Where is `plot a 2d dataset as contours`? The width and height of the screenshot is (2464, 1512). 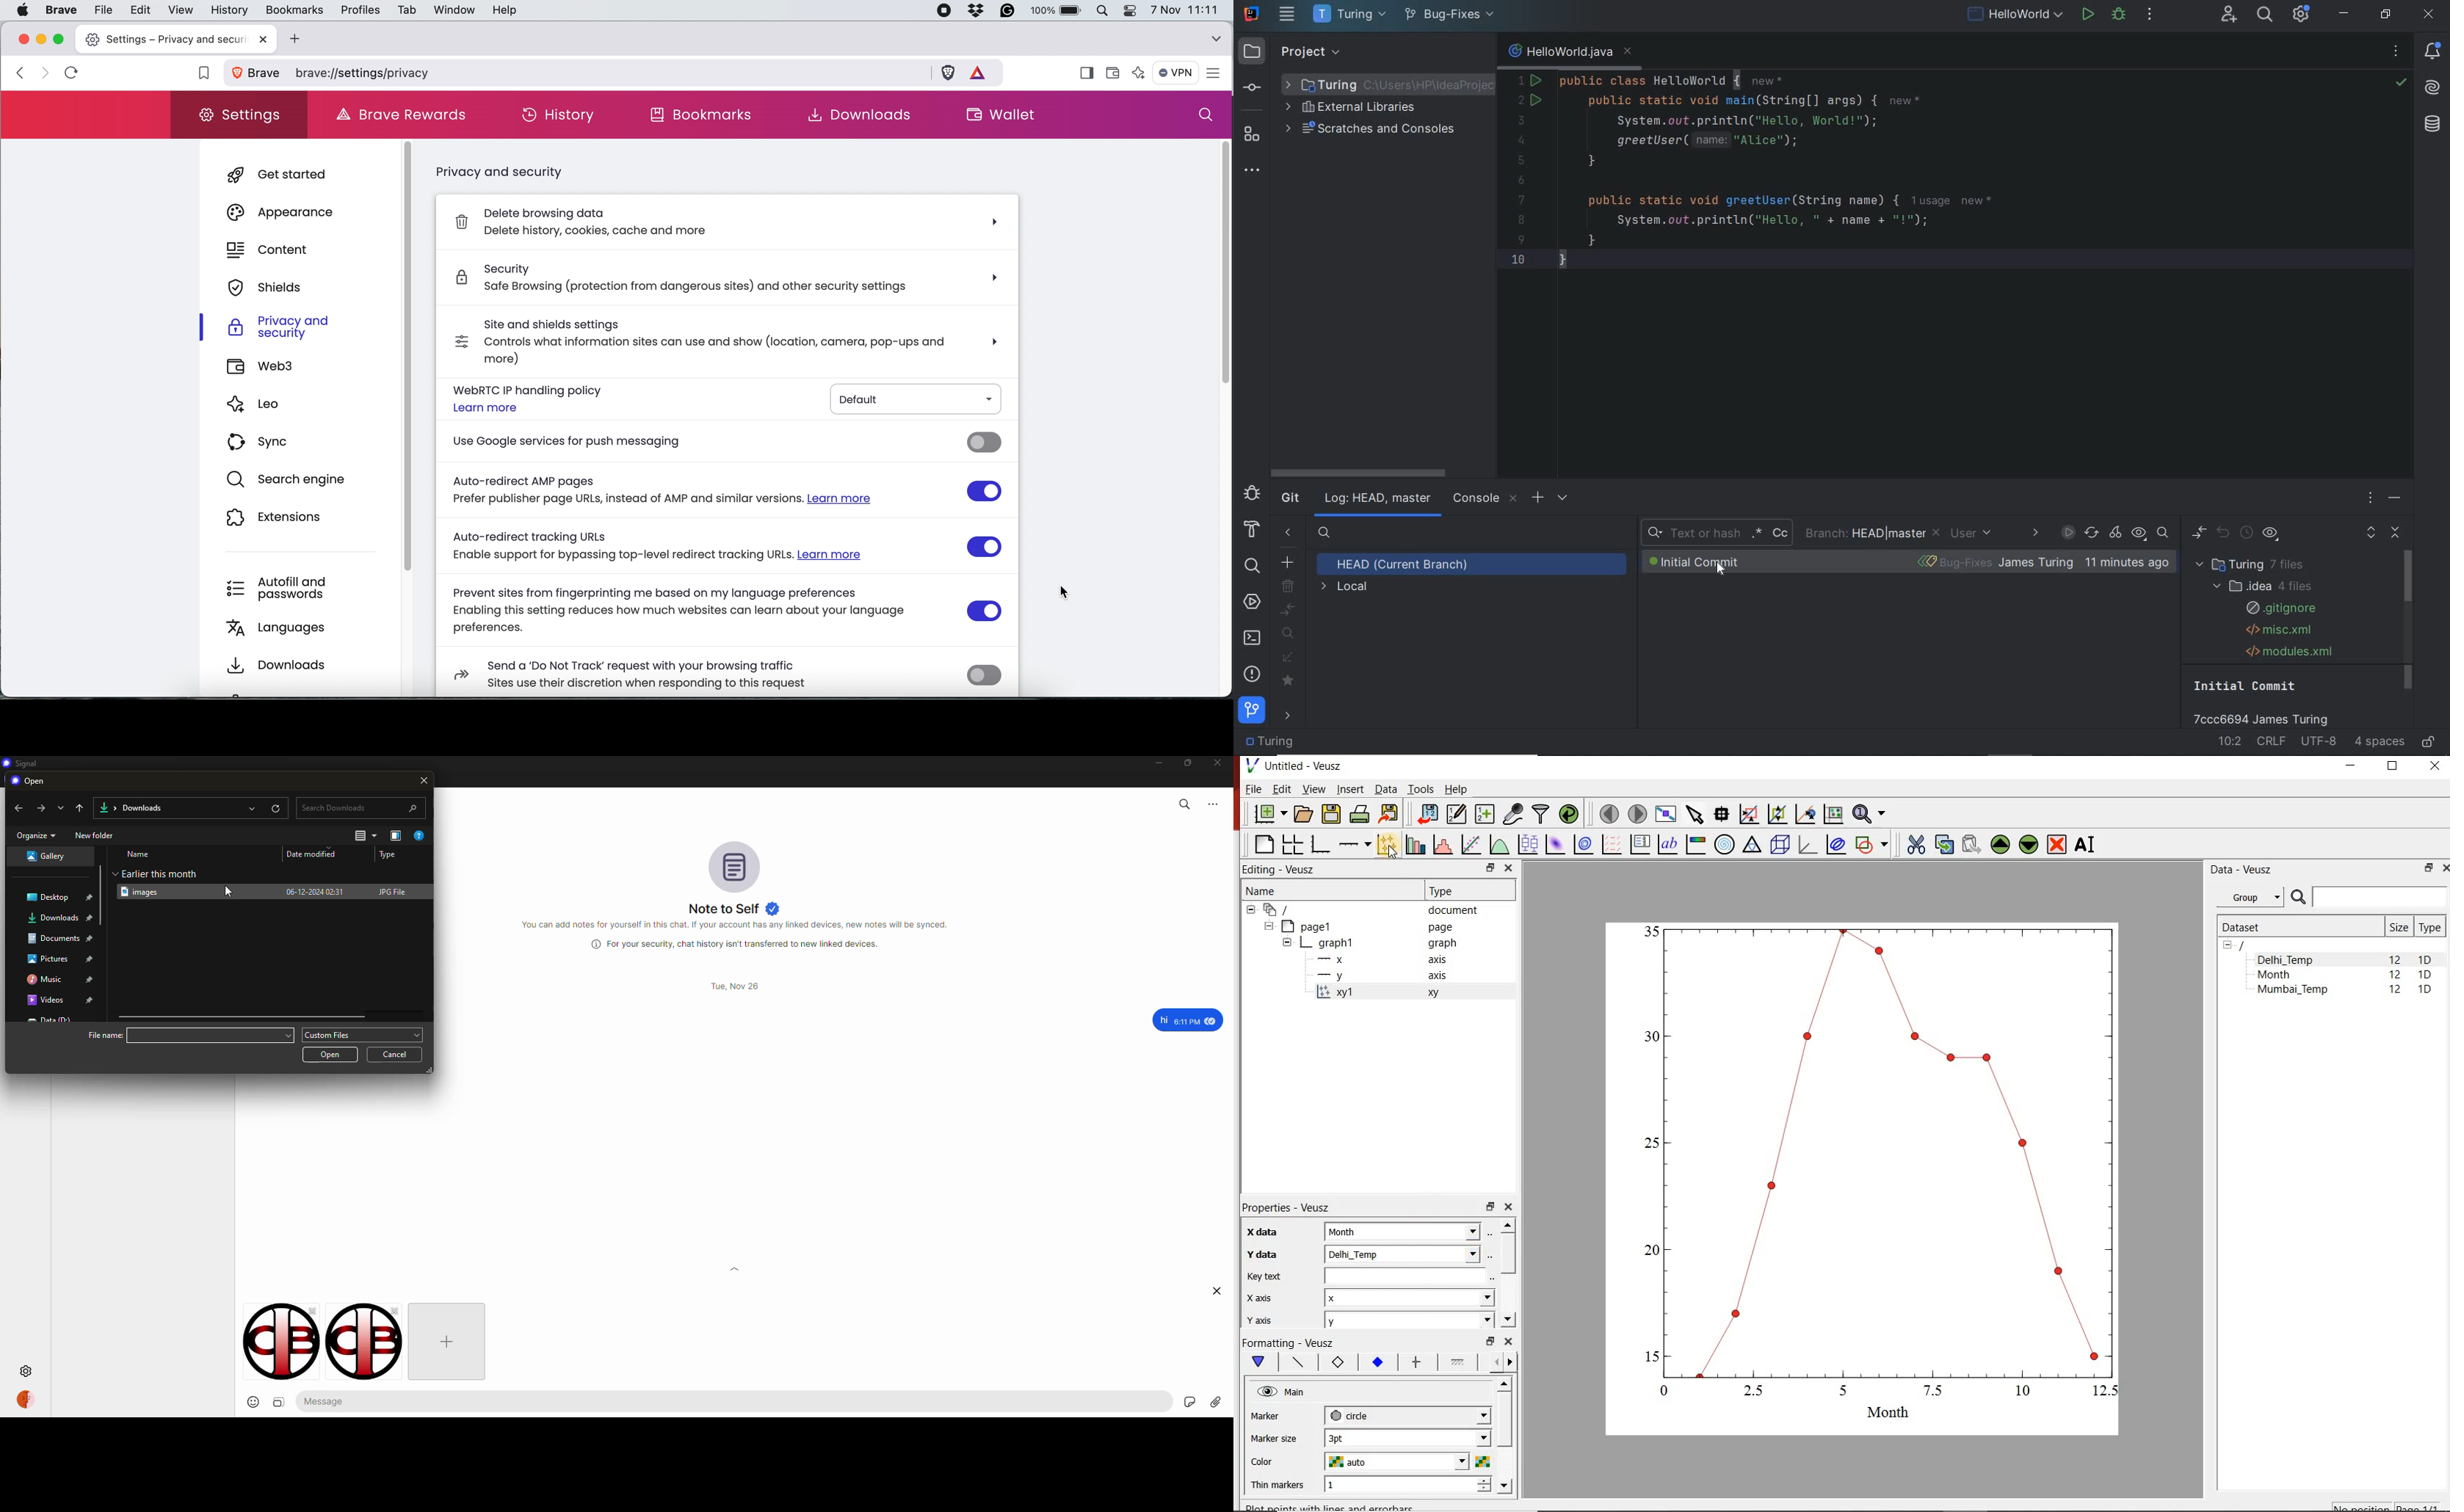
plot a 2d dataset as contours is located at coordinates (1583, 845).